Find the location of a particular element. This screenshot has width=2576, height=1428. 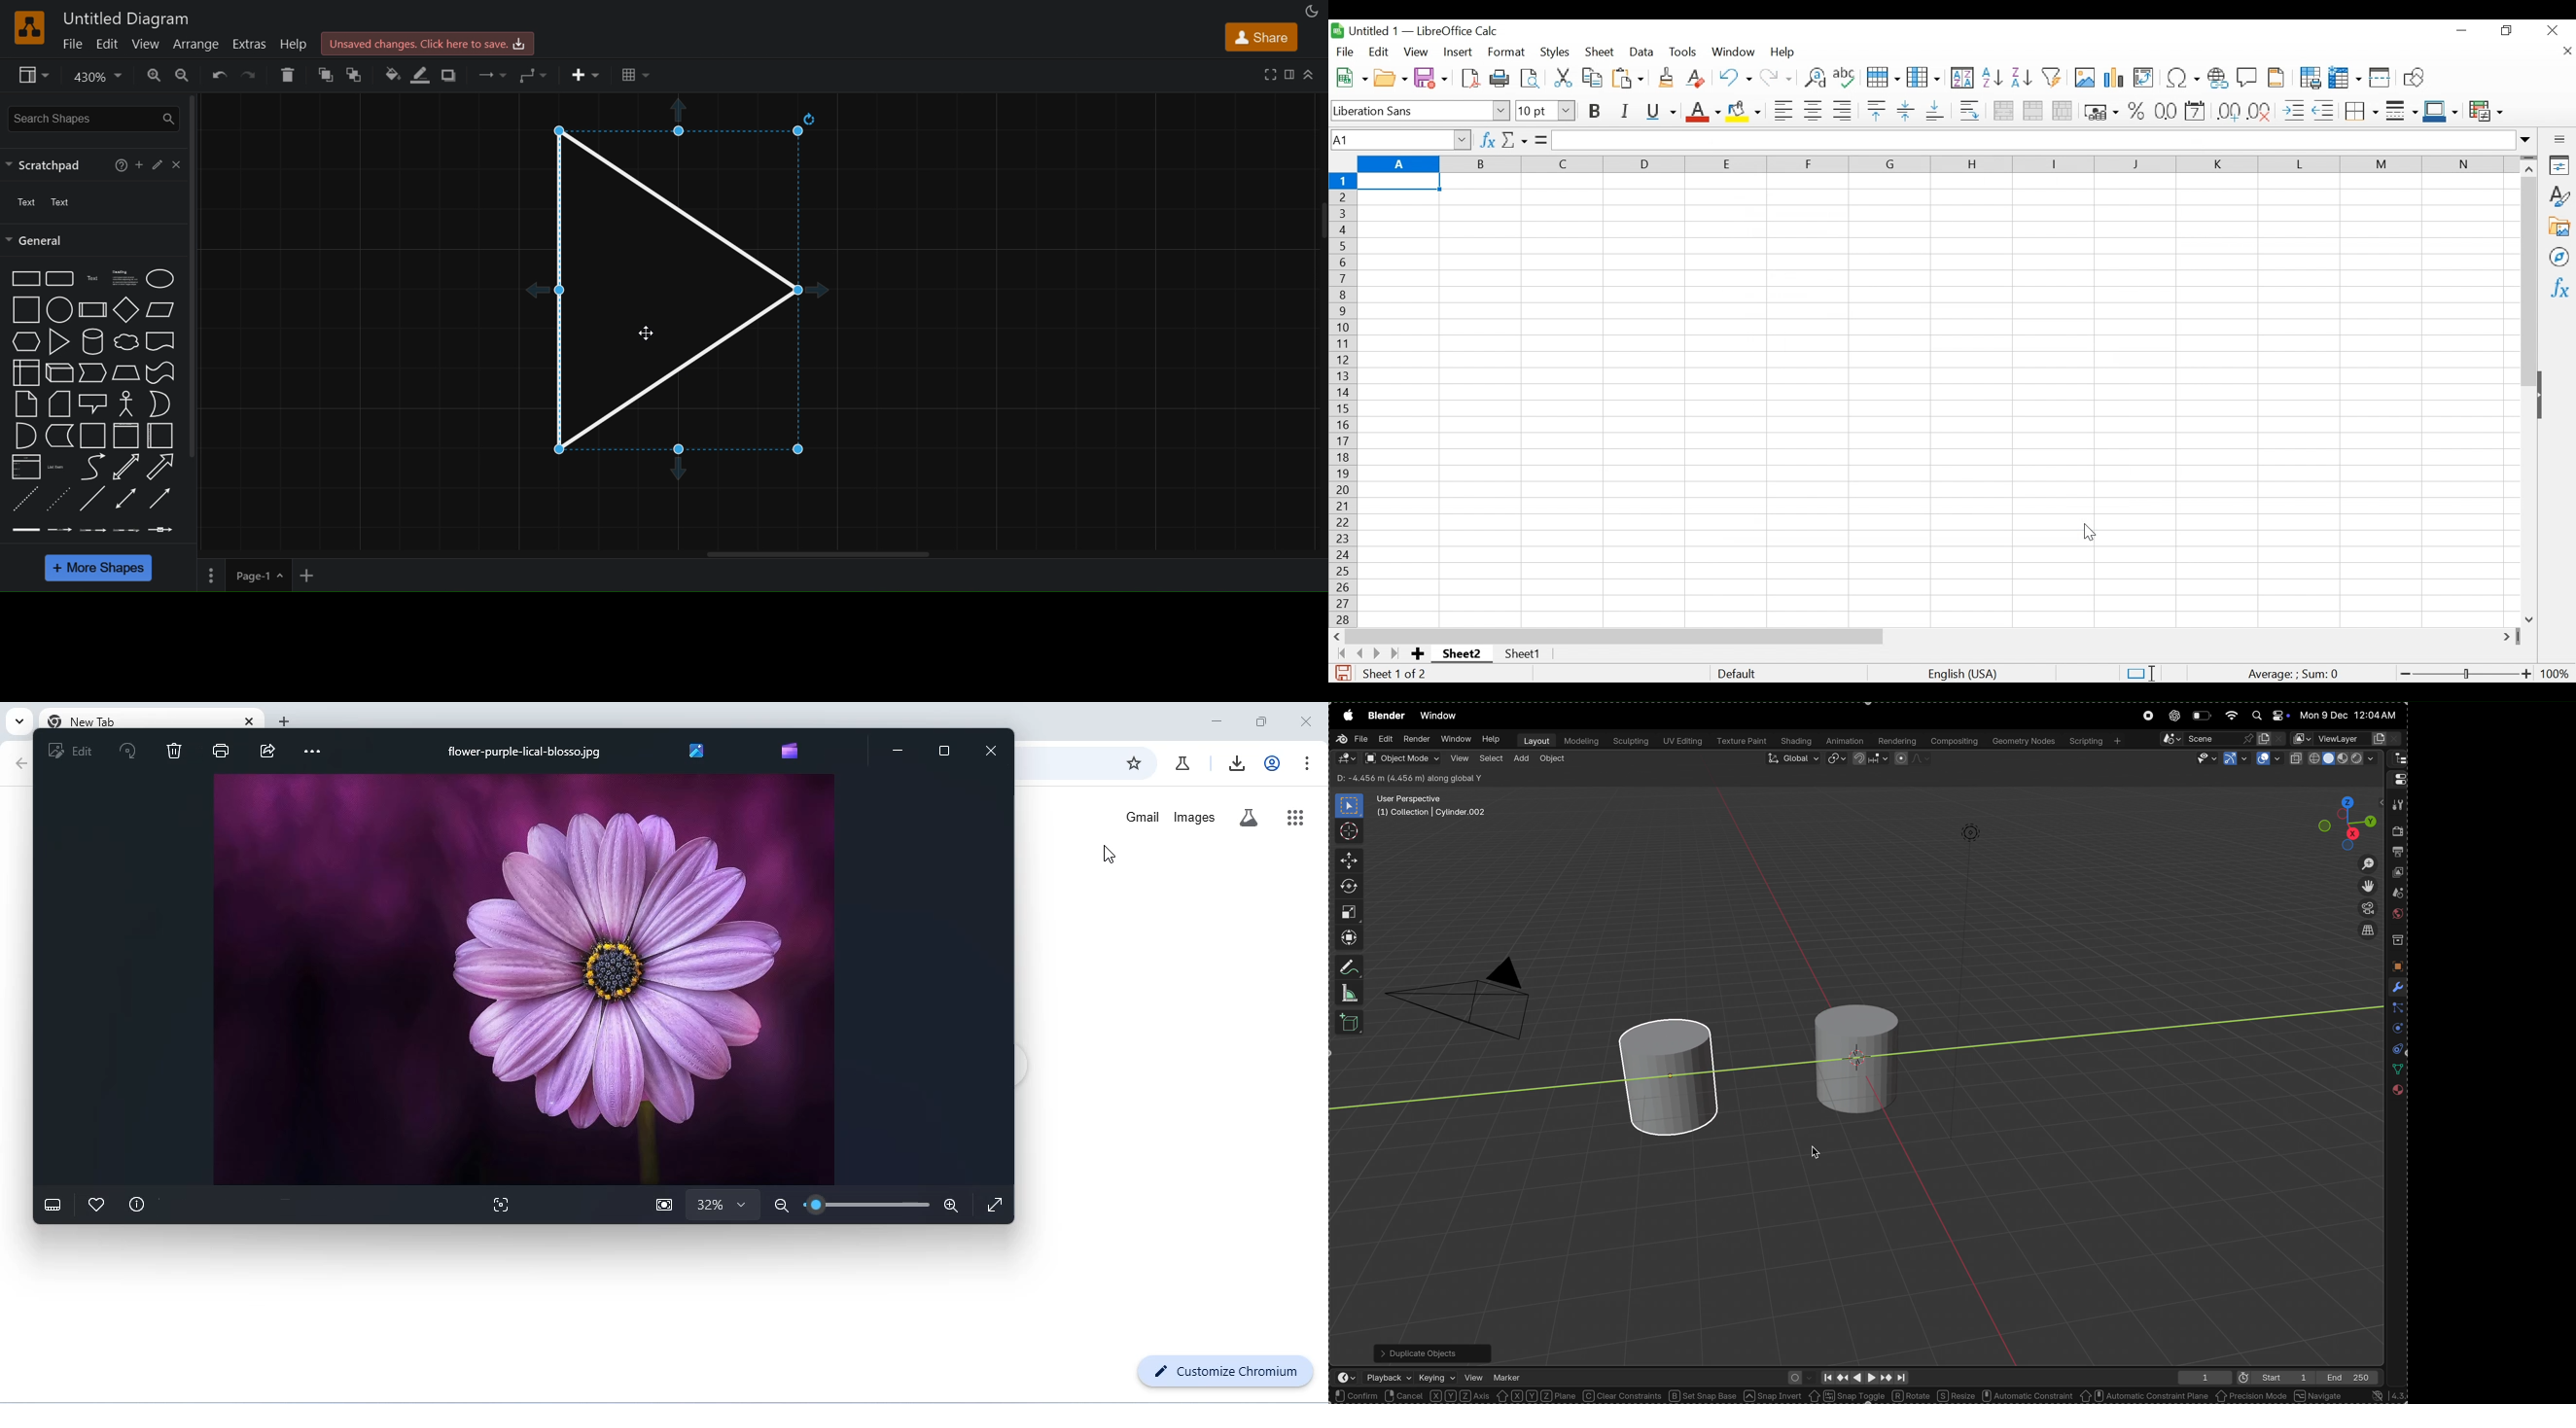

Close is located at coordinates (2552, 32).